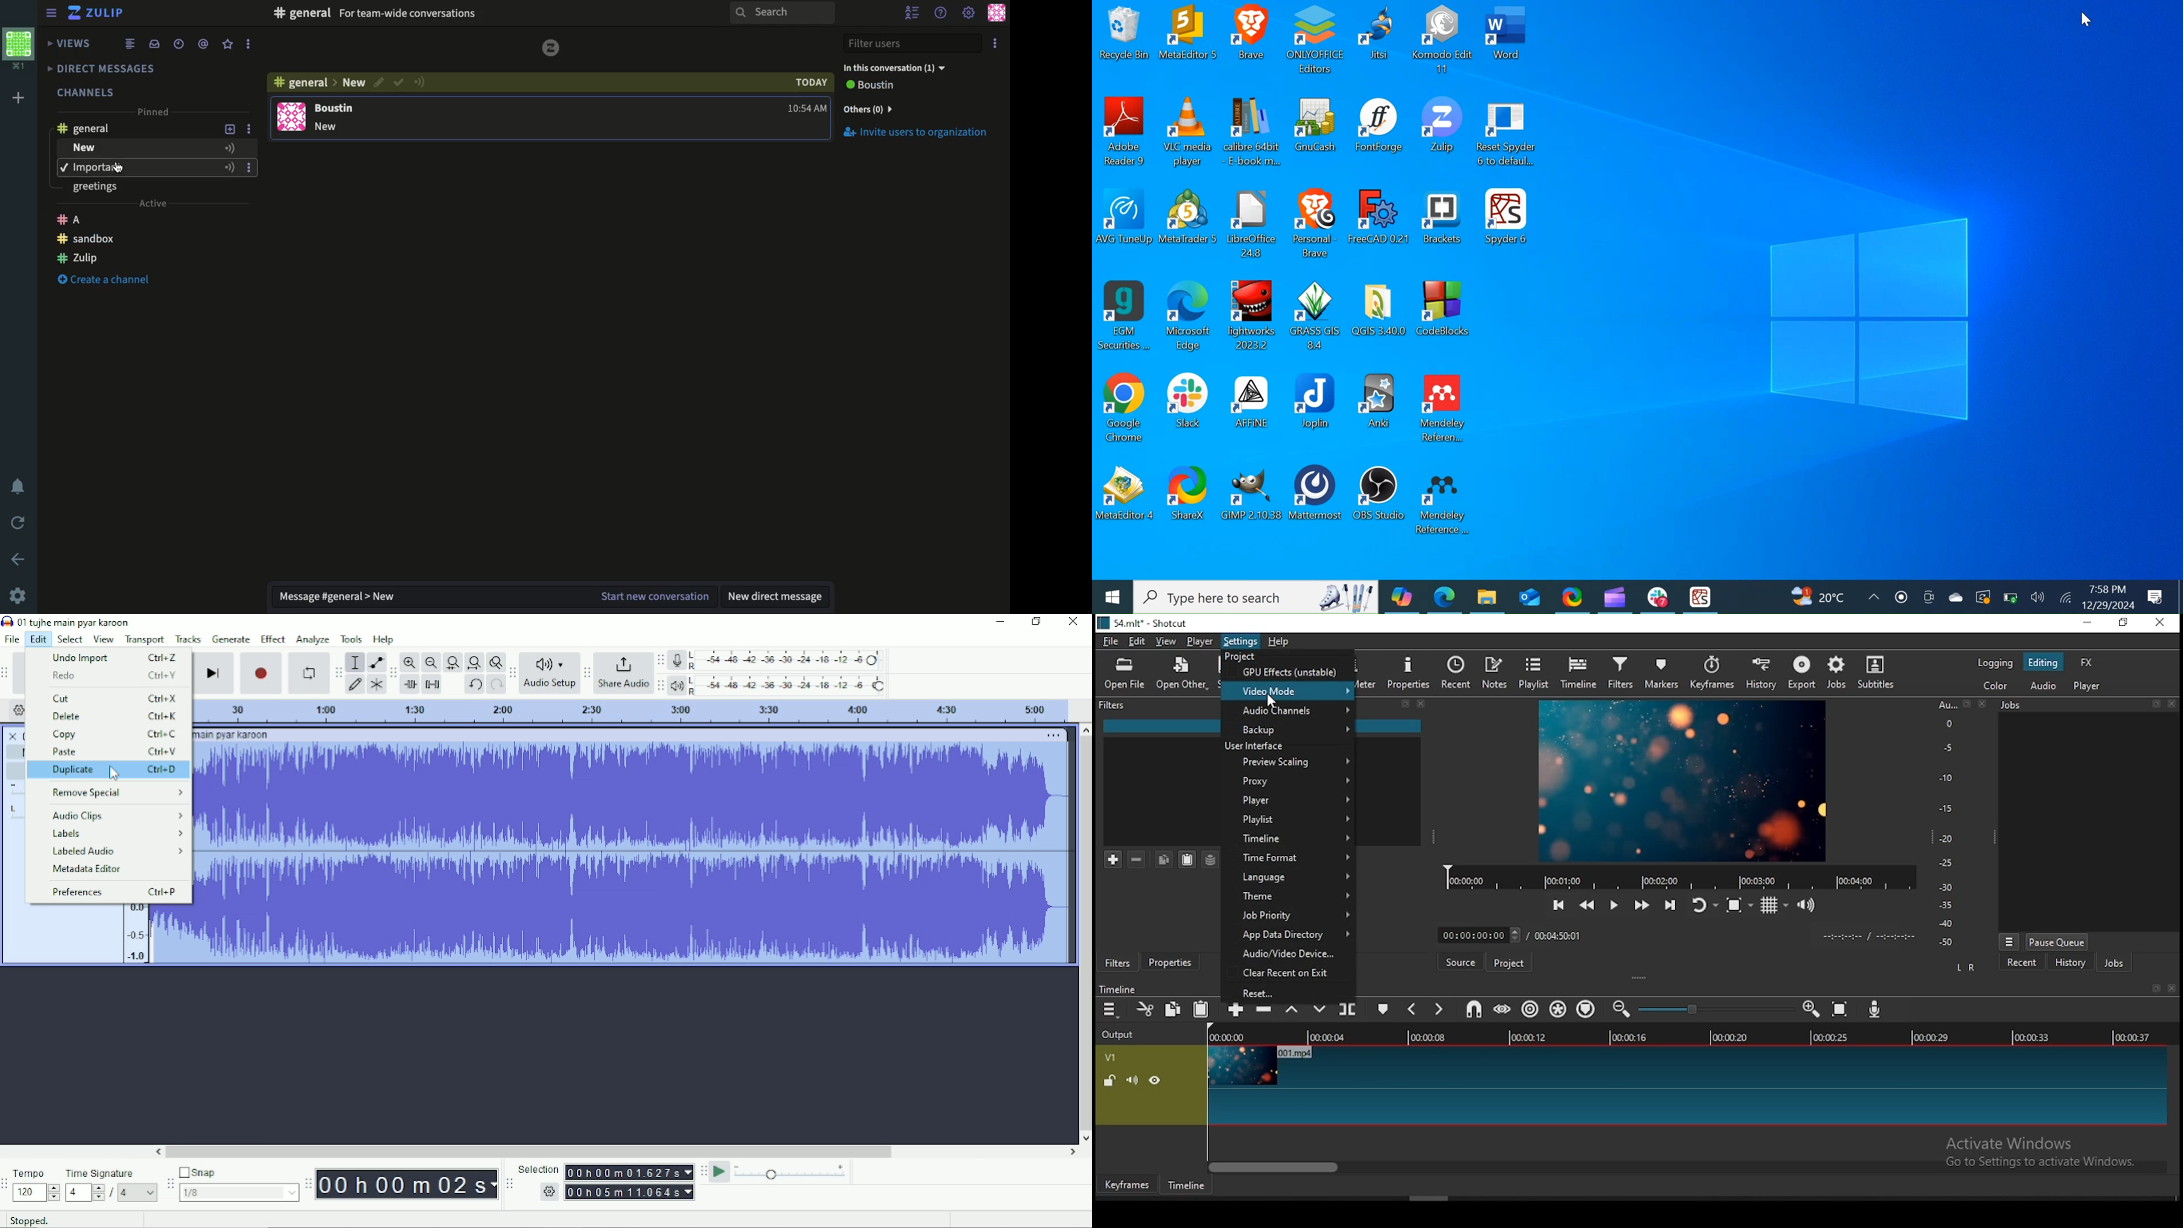 This screenshot has height=1232, width=2184. What do you see at coordinates (660, 687) in the screenshot?
I see `Audacity playback meter toolbar` at bounding box center [660, 687].